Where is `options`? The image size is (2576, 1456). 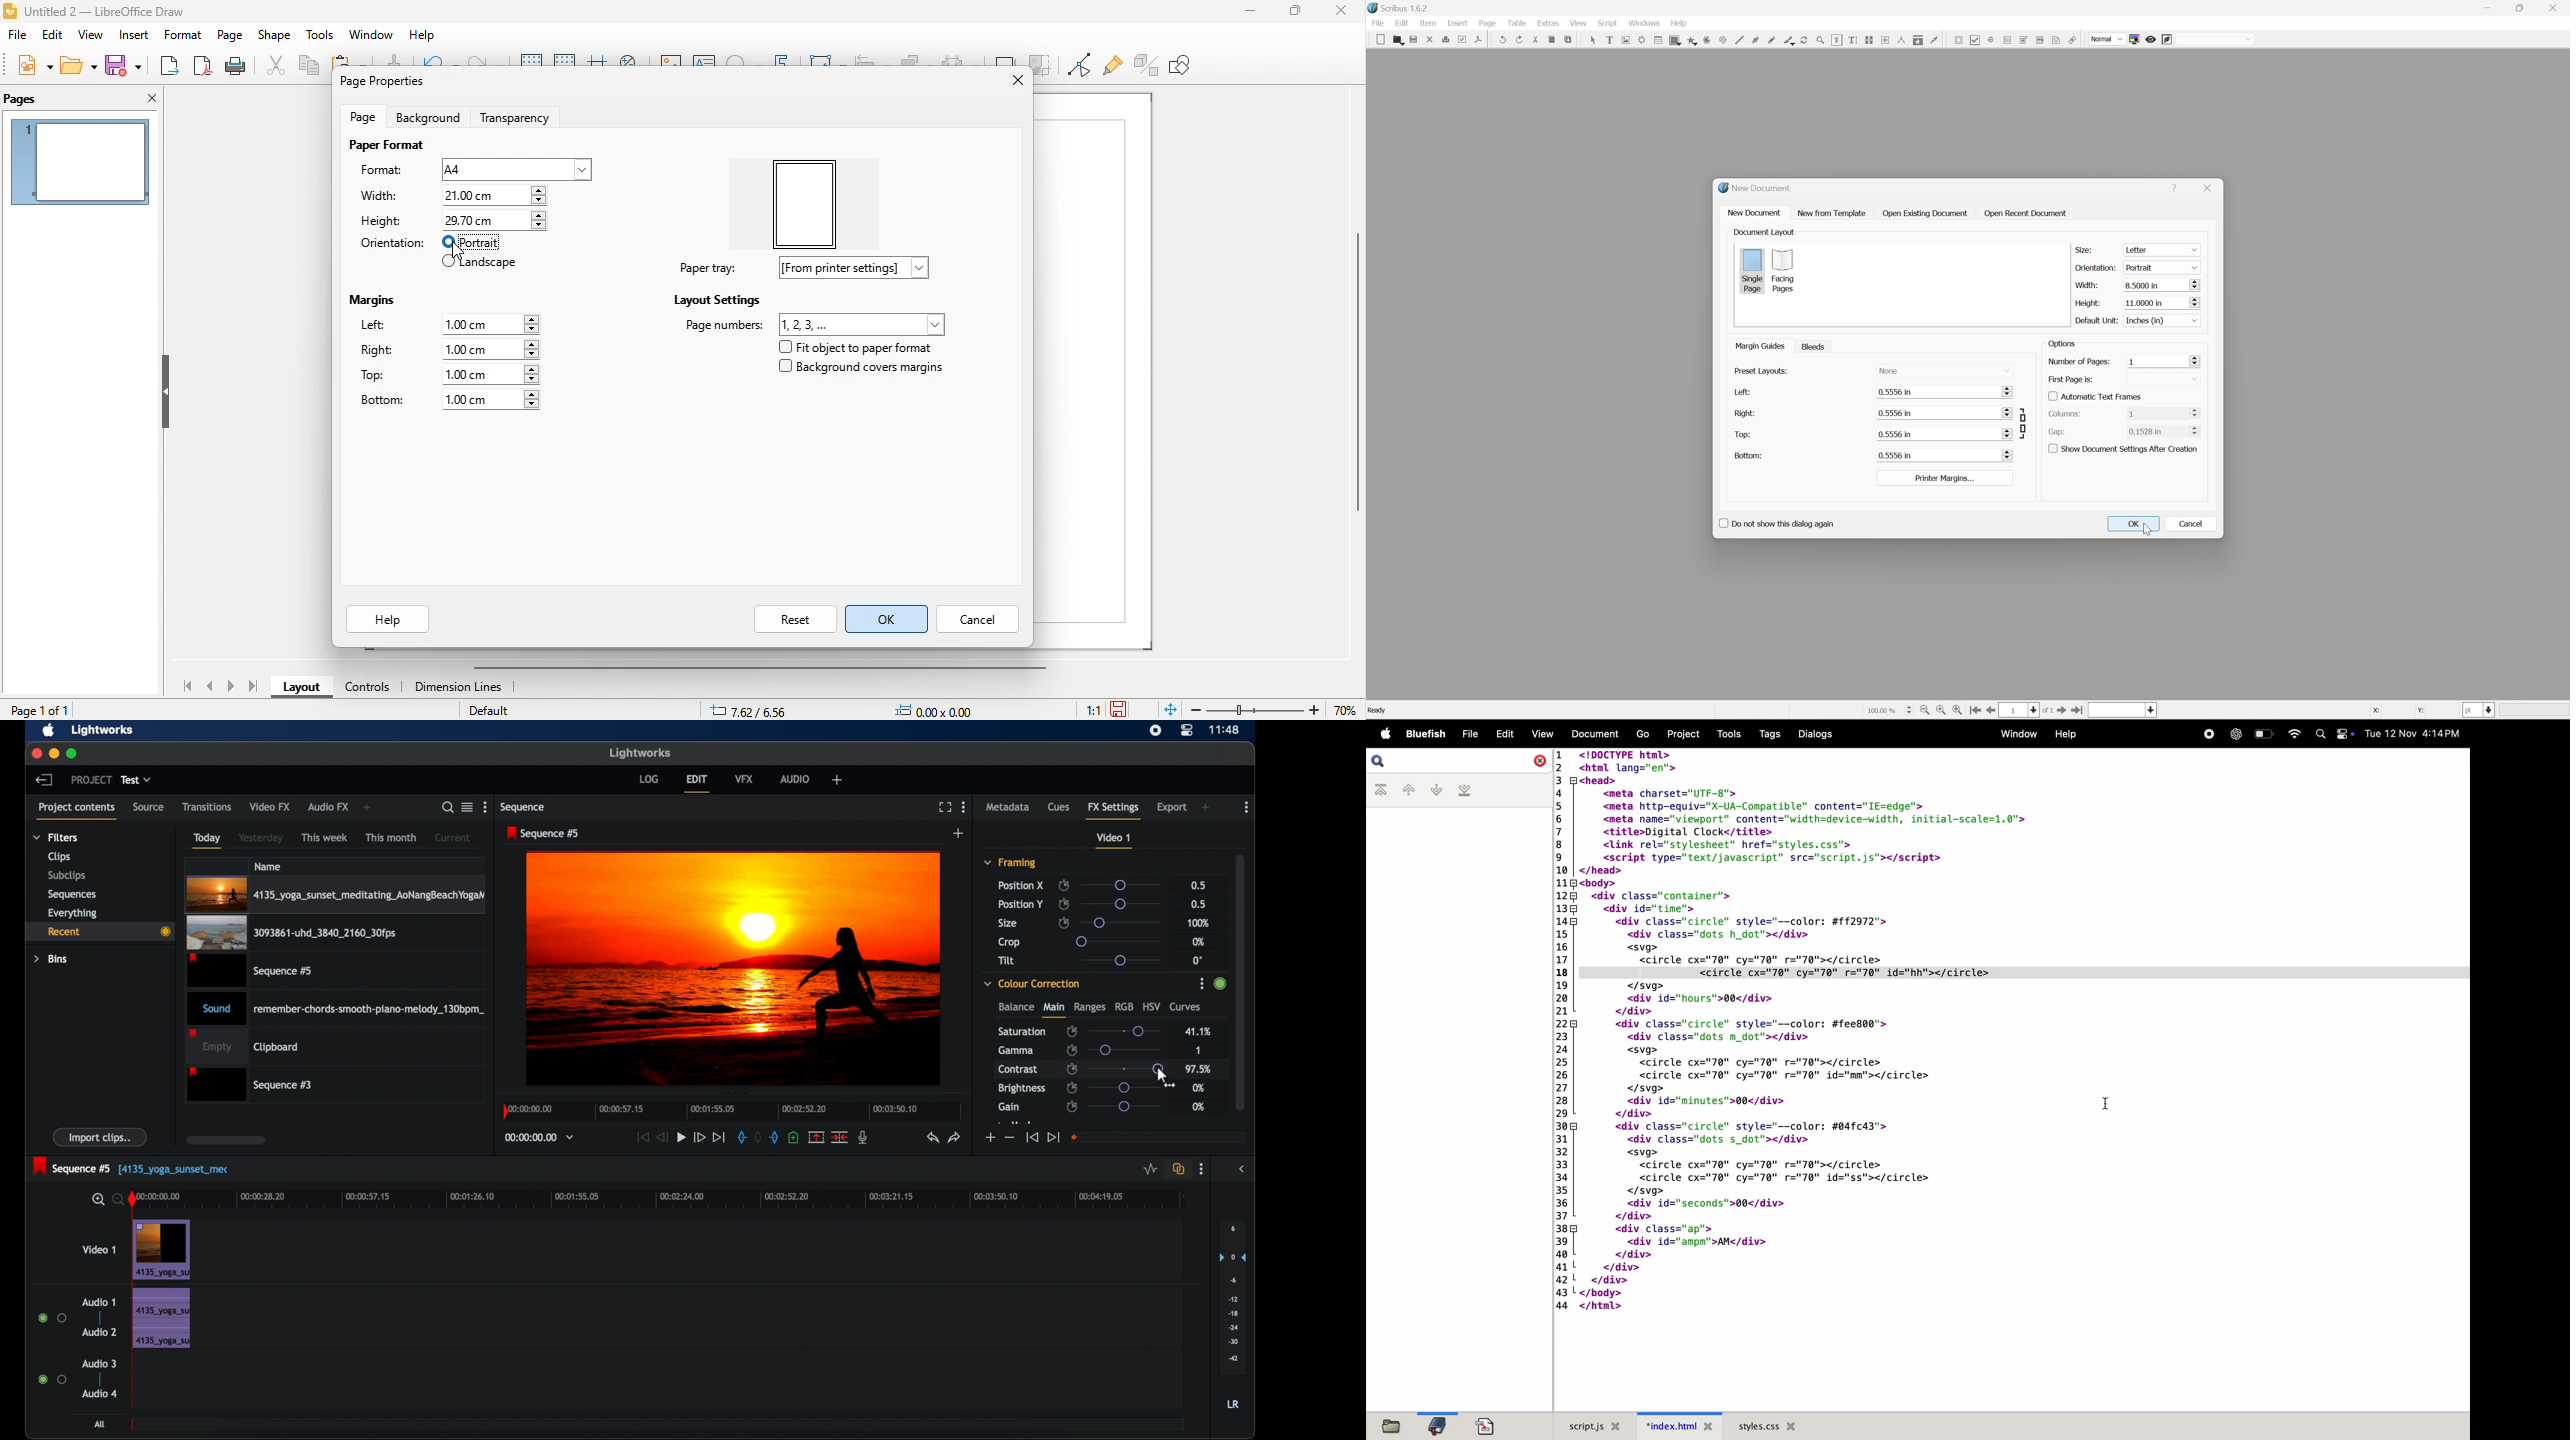
options is located at coordinates (2066, 343).